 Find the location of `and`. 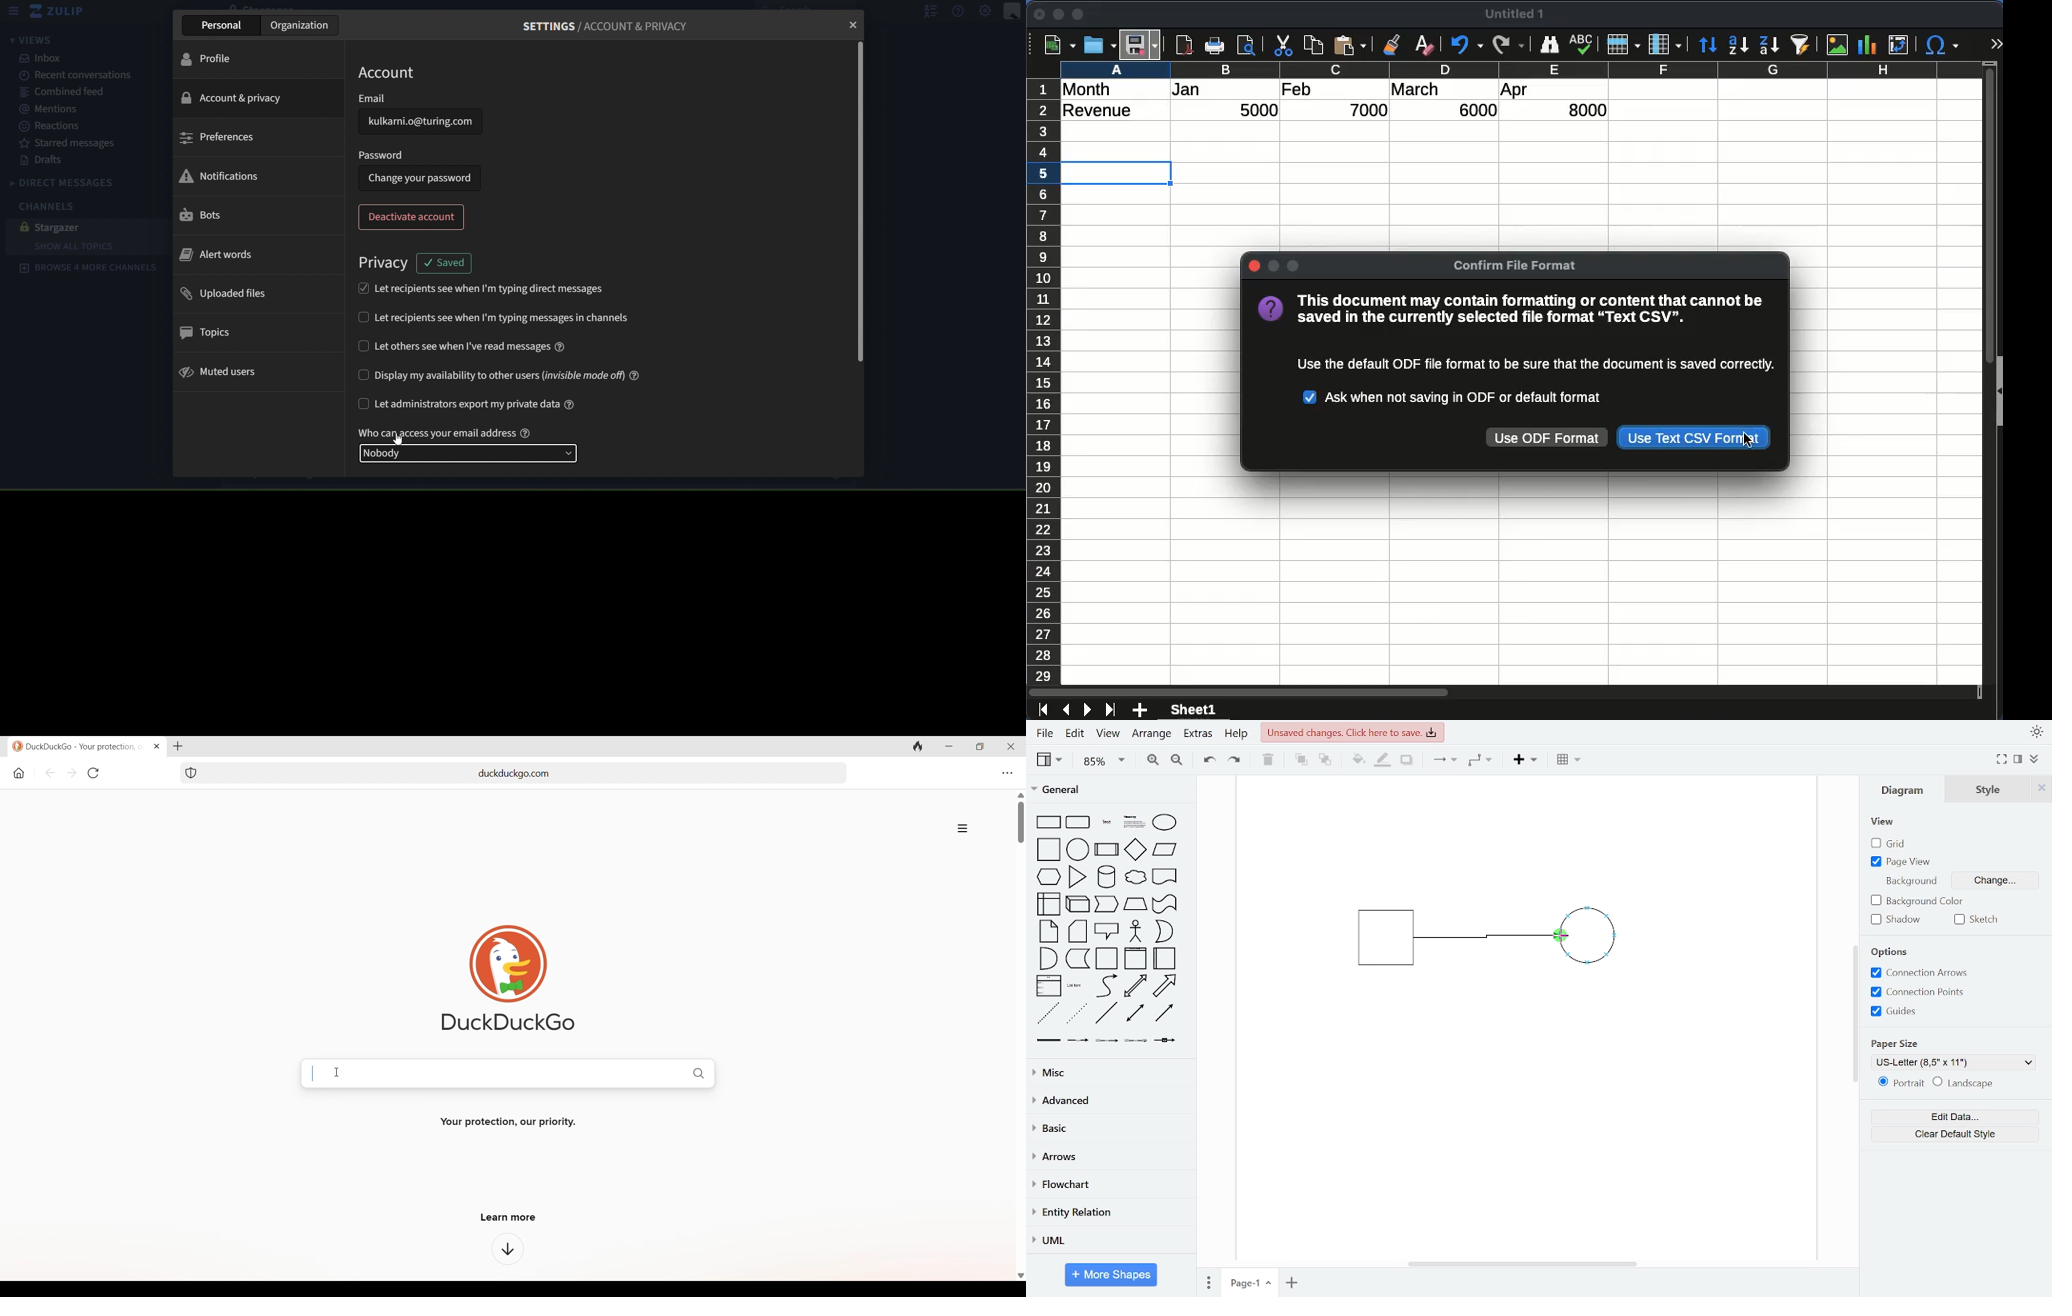

and is located at coordinates (1048, 957).